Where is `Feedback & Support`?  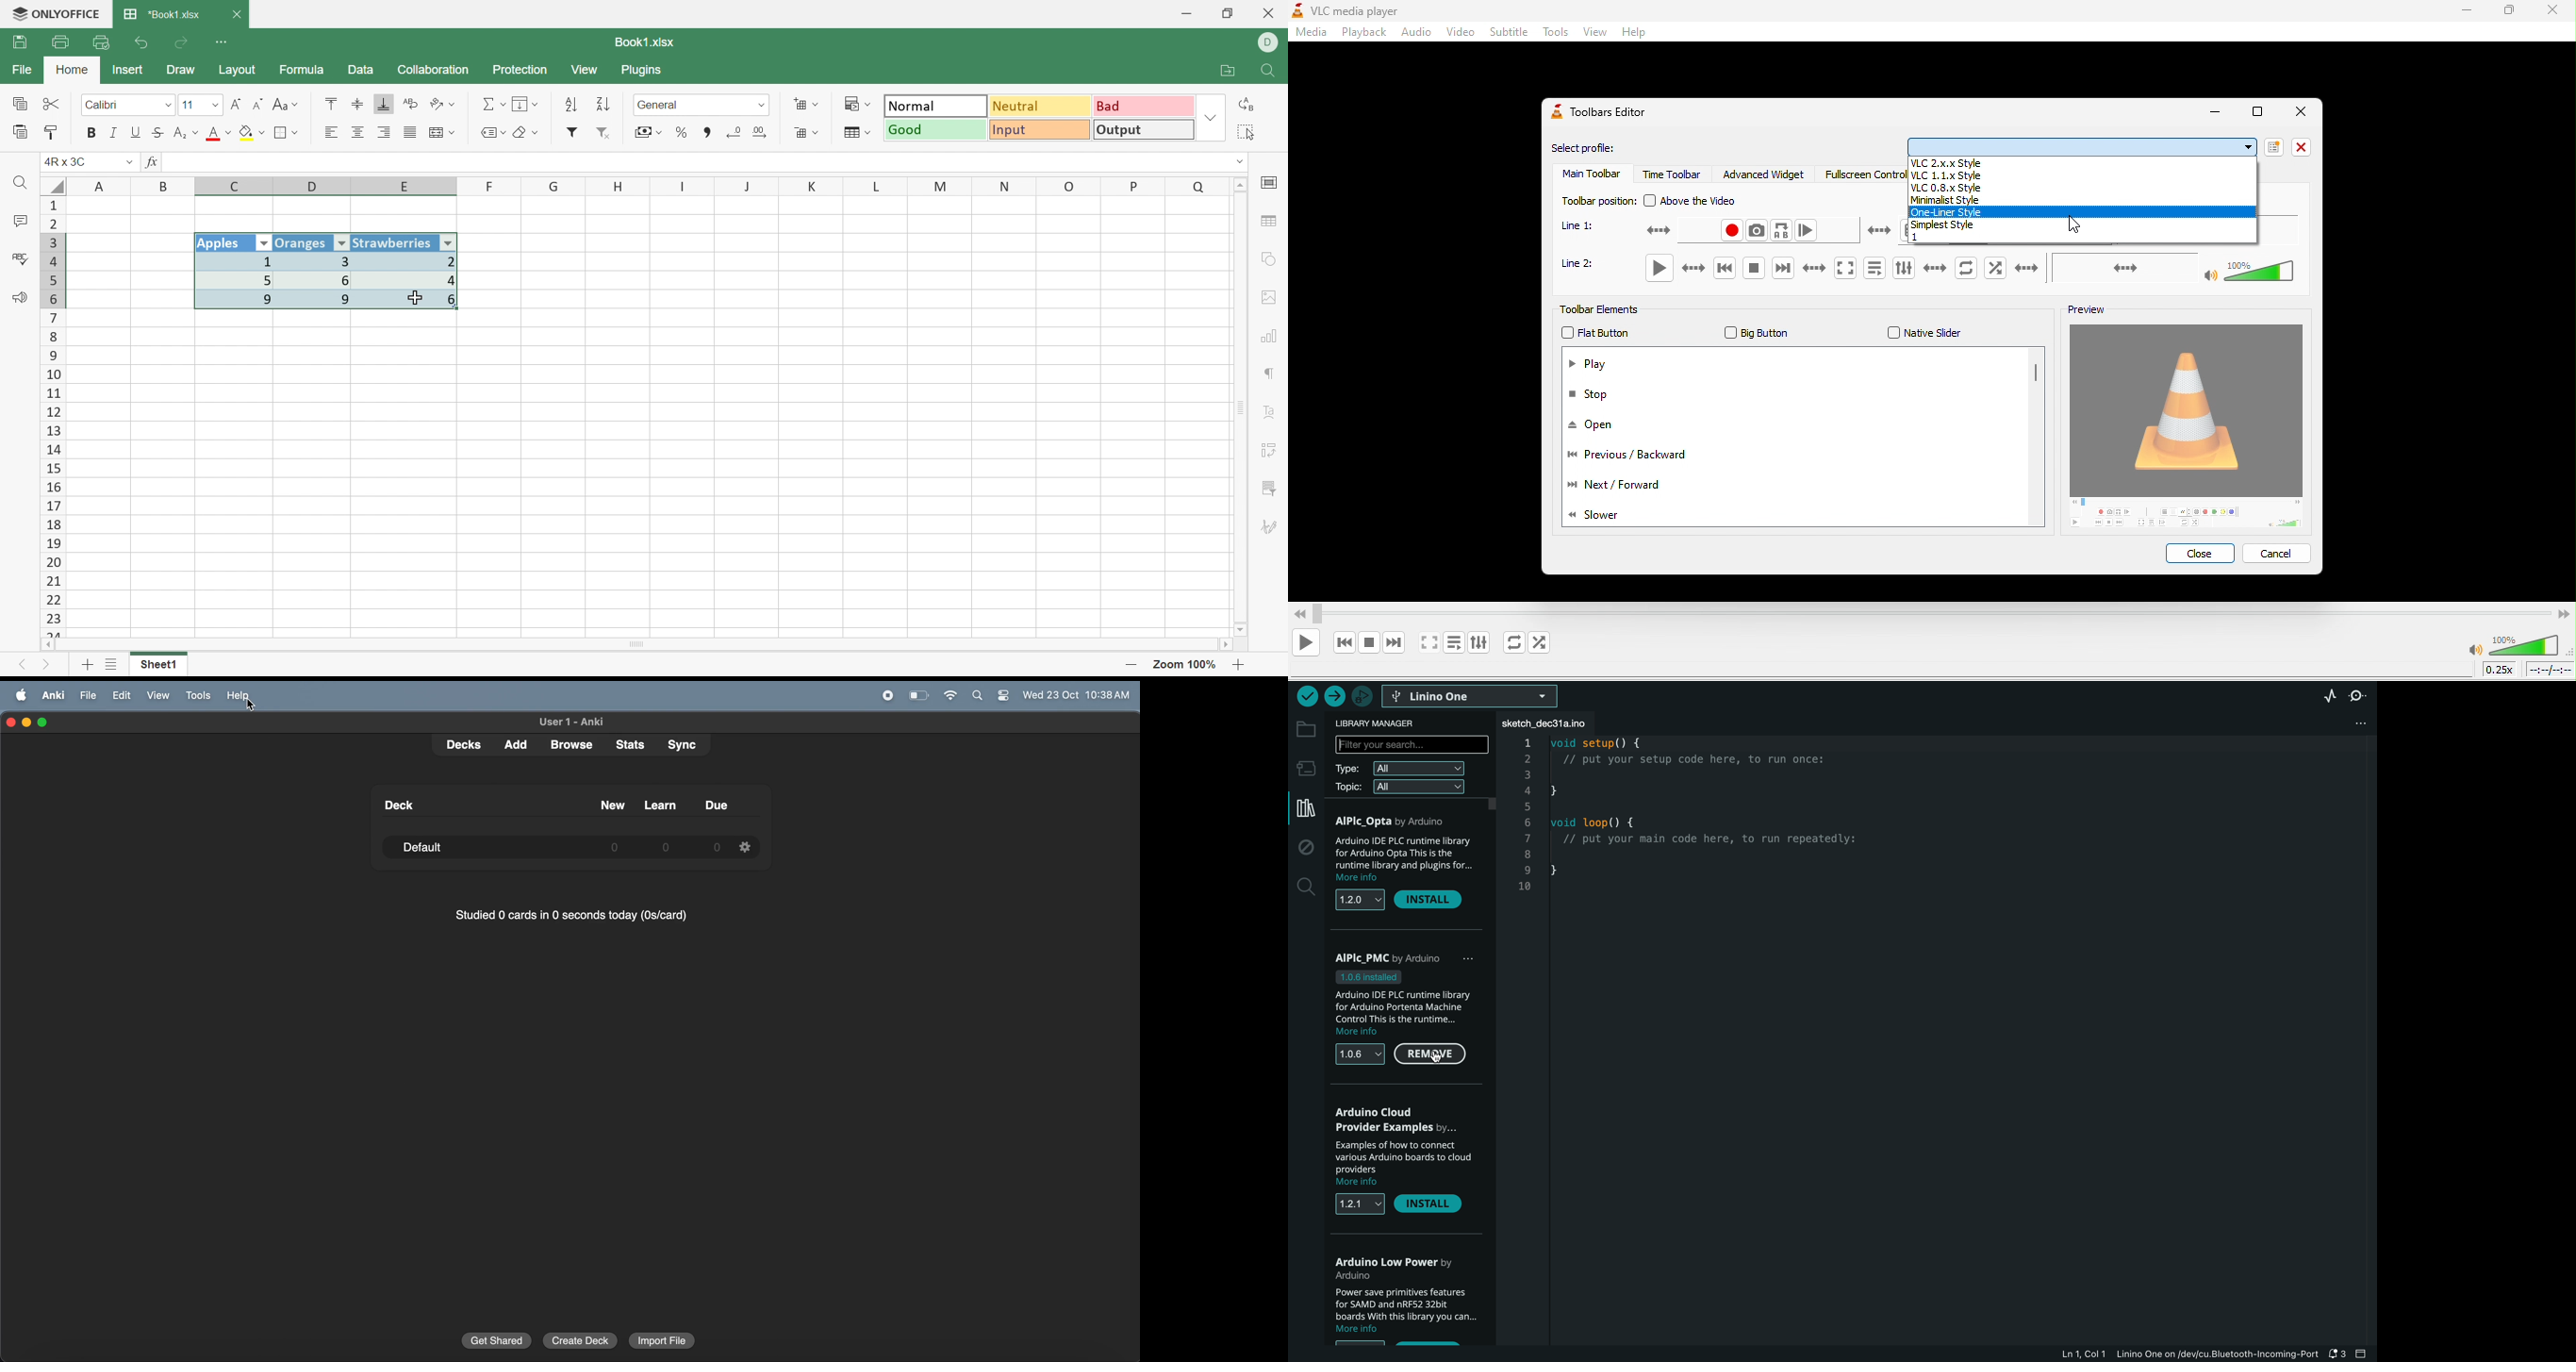 Feedback & Support is located at coordinates (21, 299).